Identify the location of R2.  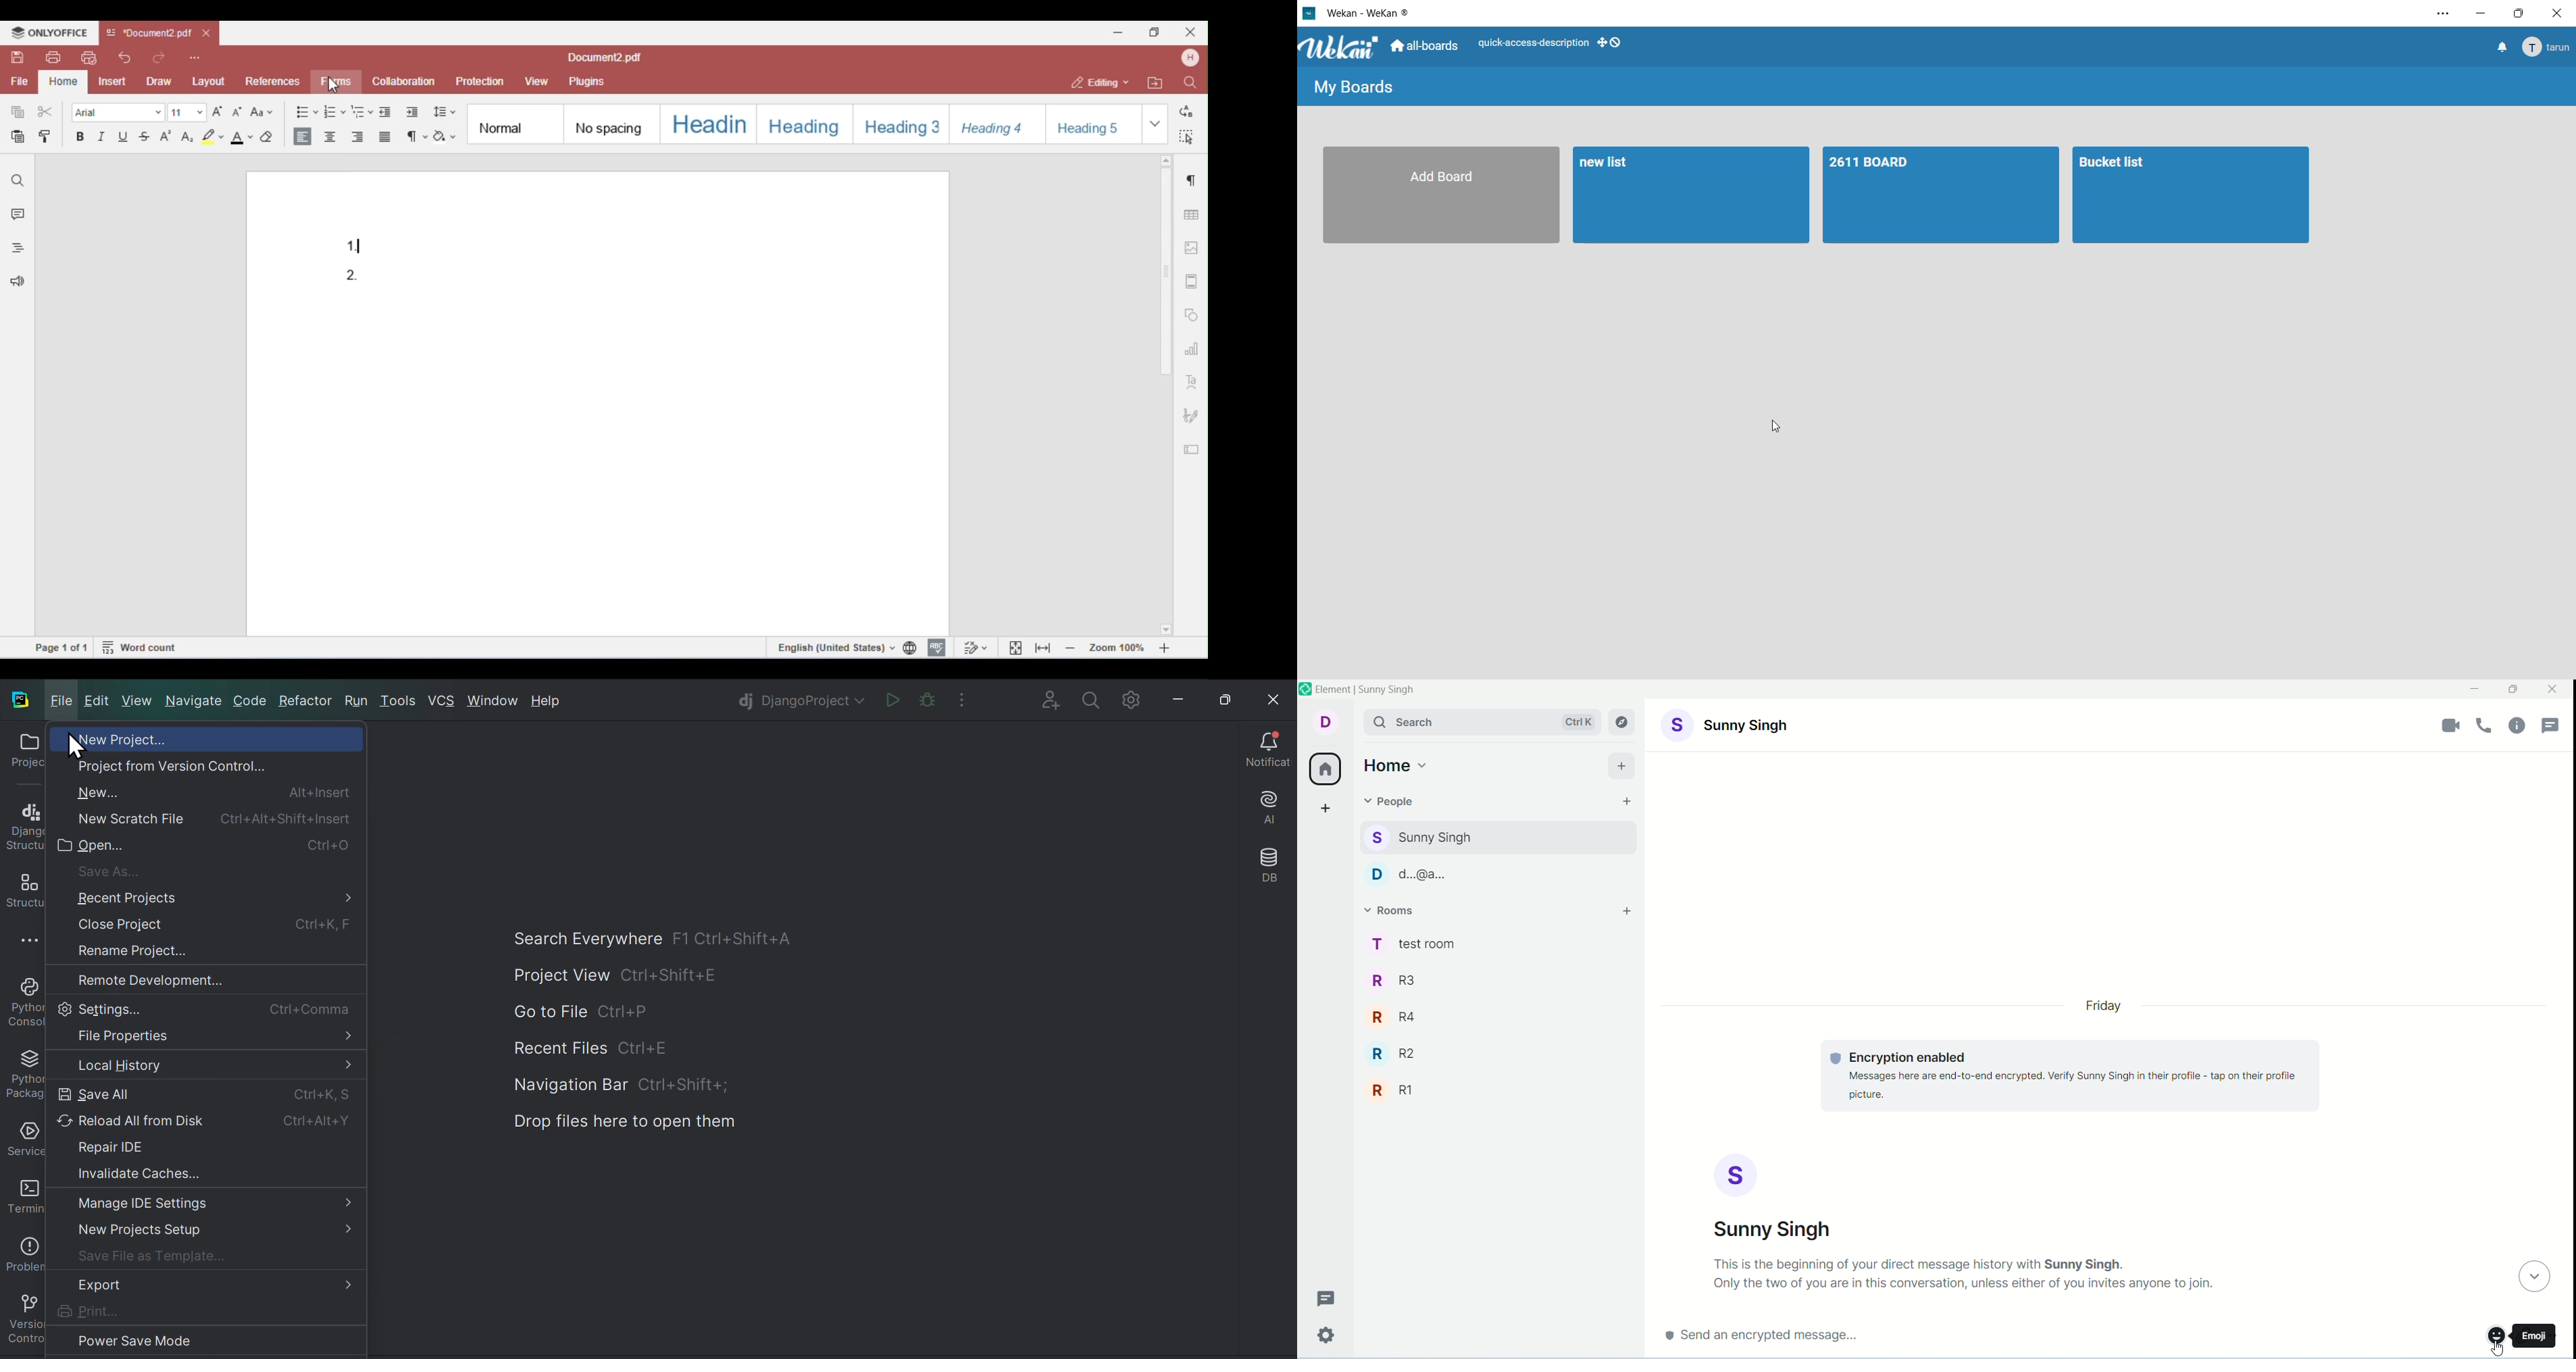
(1499, 1049).